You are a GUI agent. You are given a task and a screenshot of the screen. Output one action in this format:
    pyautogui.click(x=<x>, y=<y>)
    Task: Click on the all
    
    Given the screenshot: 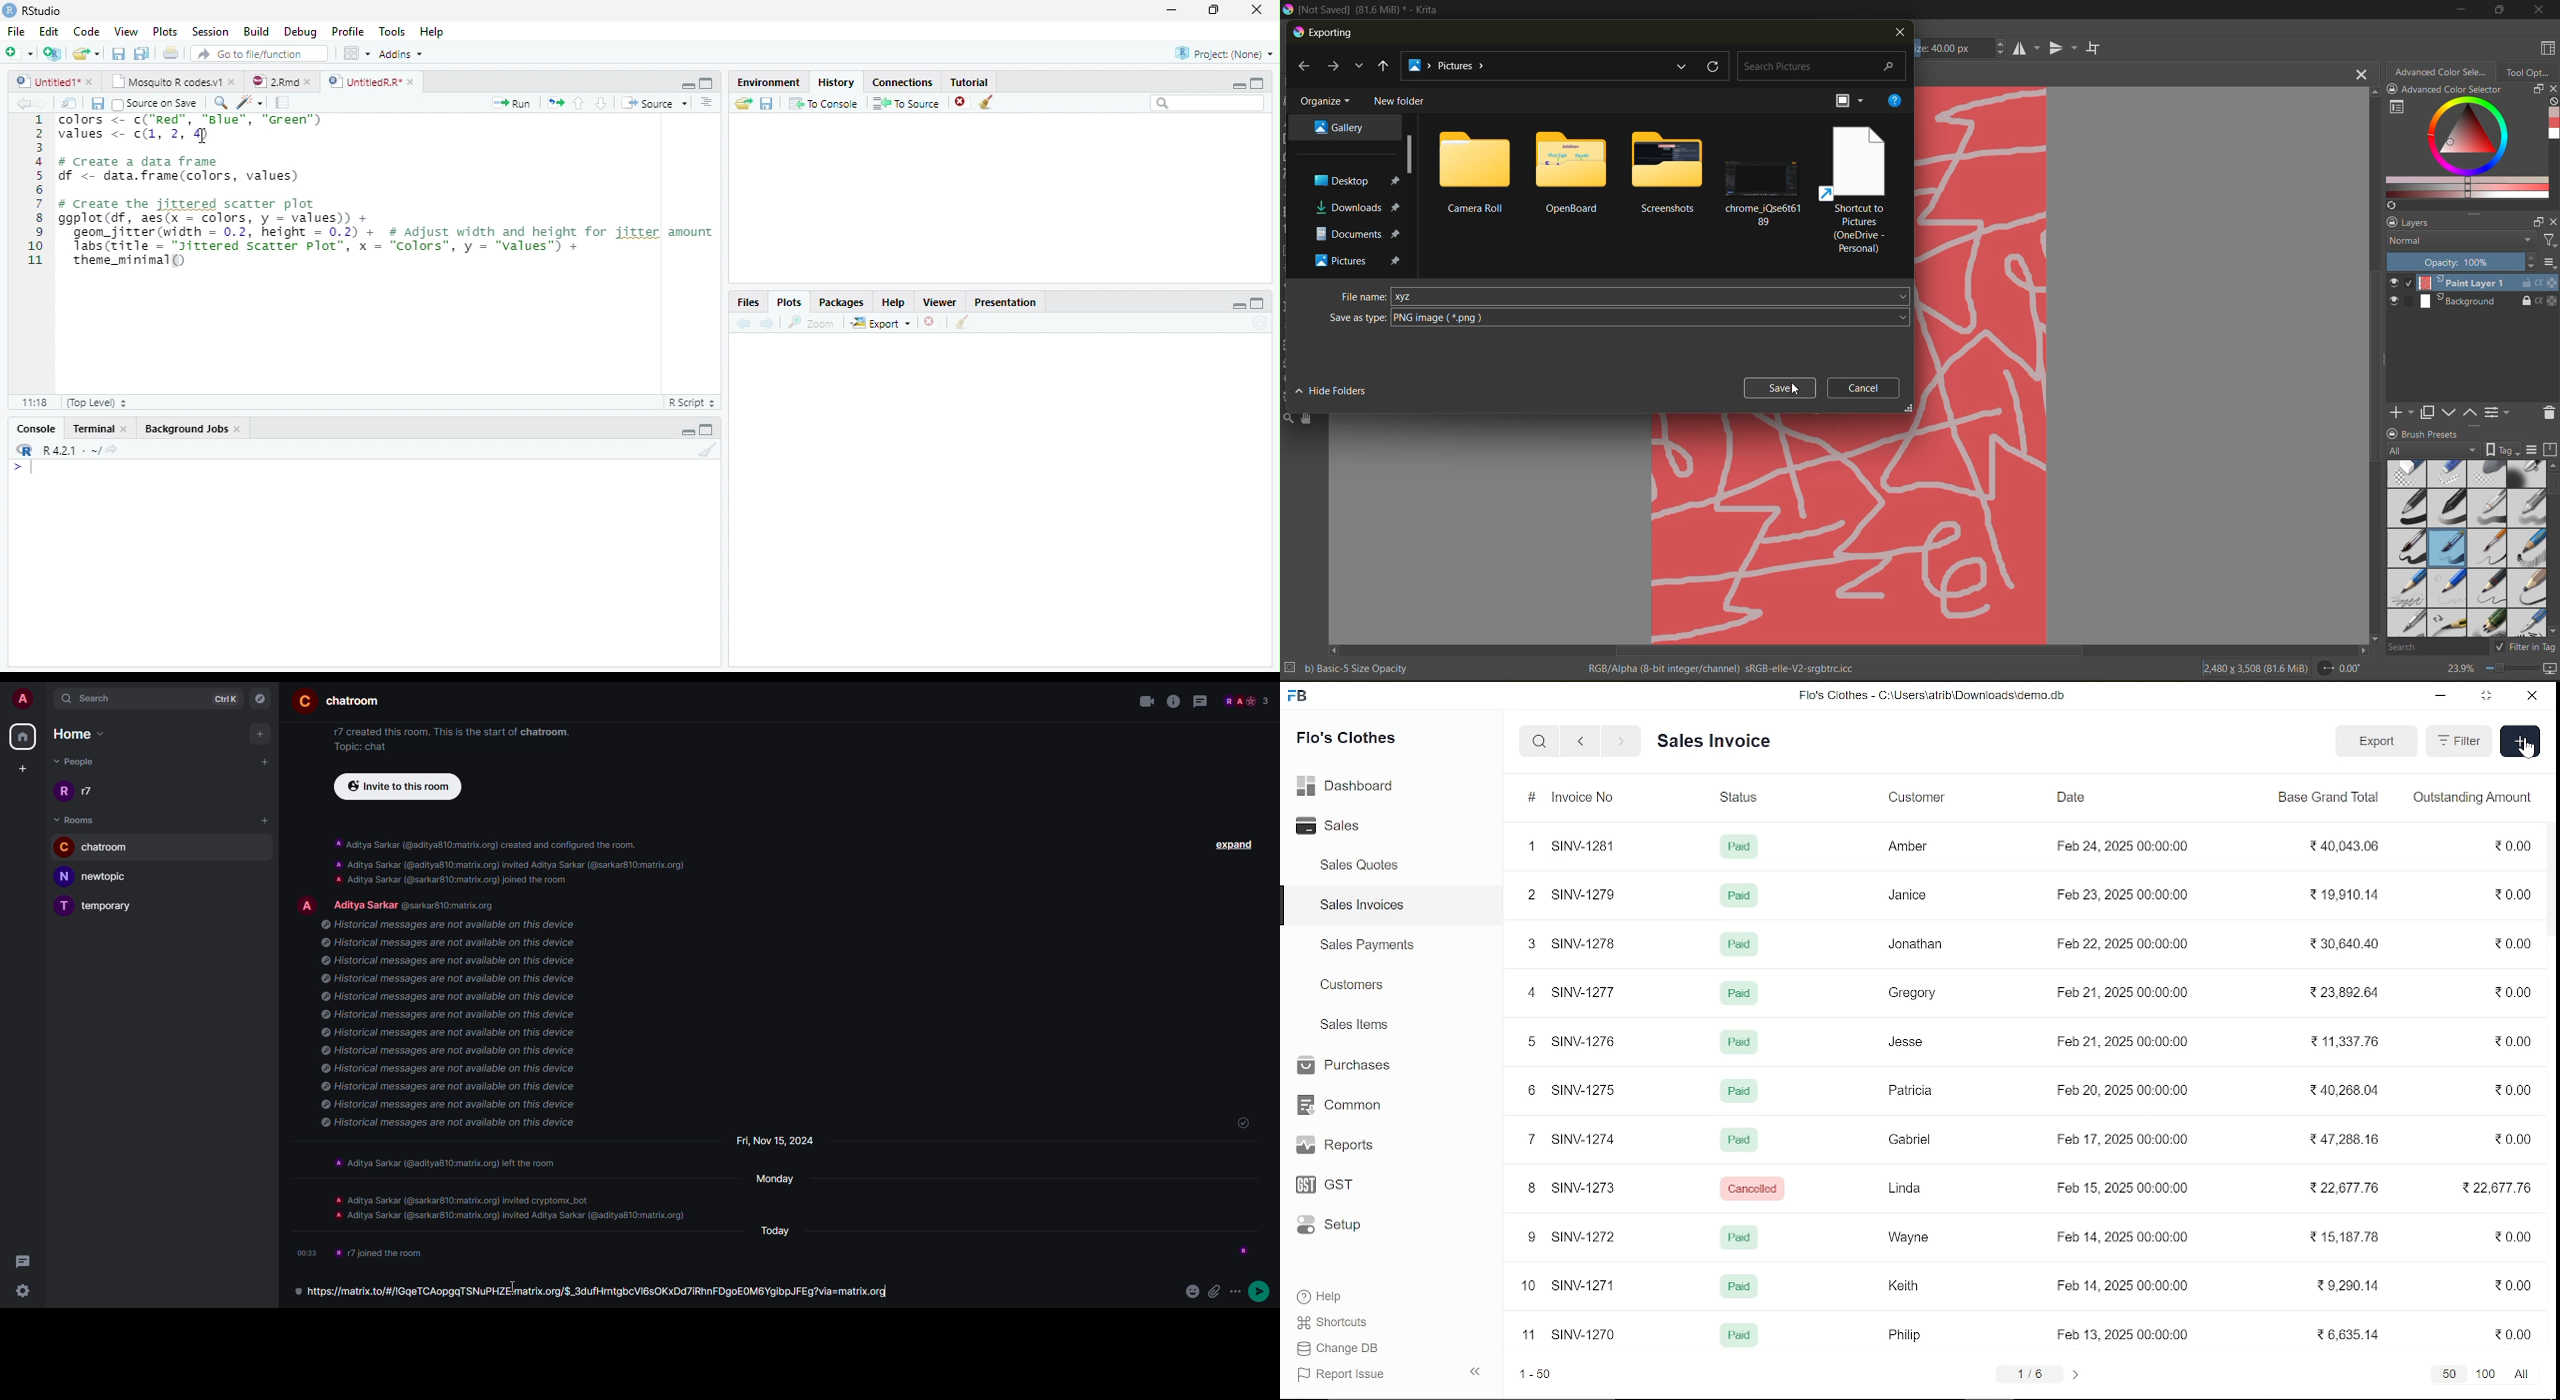 What is the action you would take?
    pyautogui.click(x=2525, y=1373)
    